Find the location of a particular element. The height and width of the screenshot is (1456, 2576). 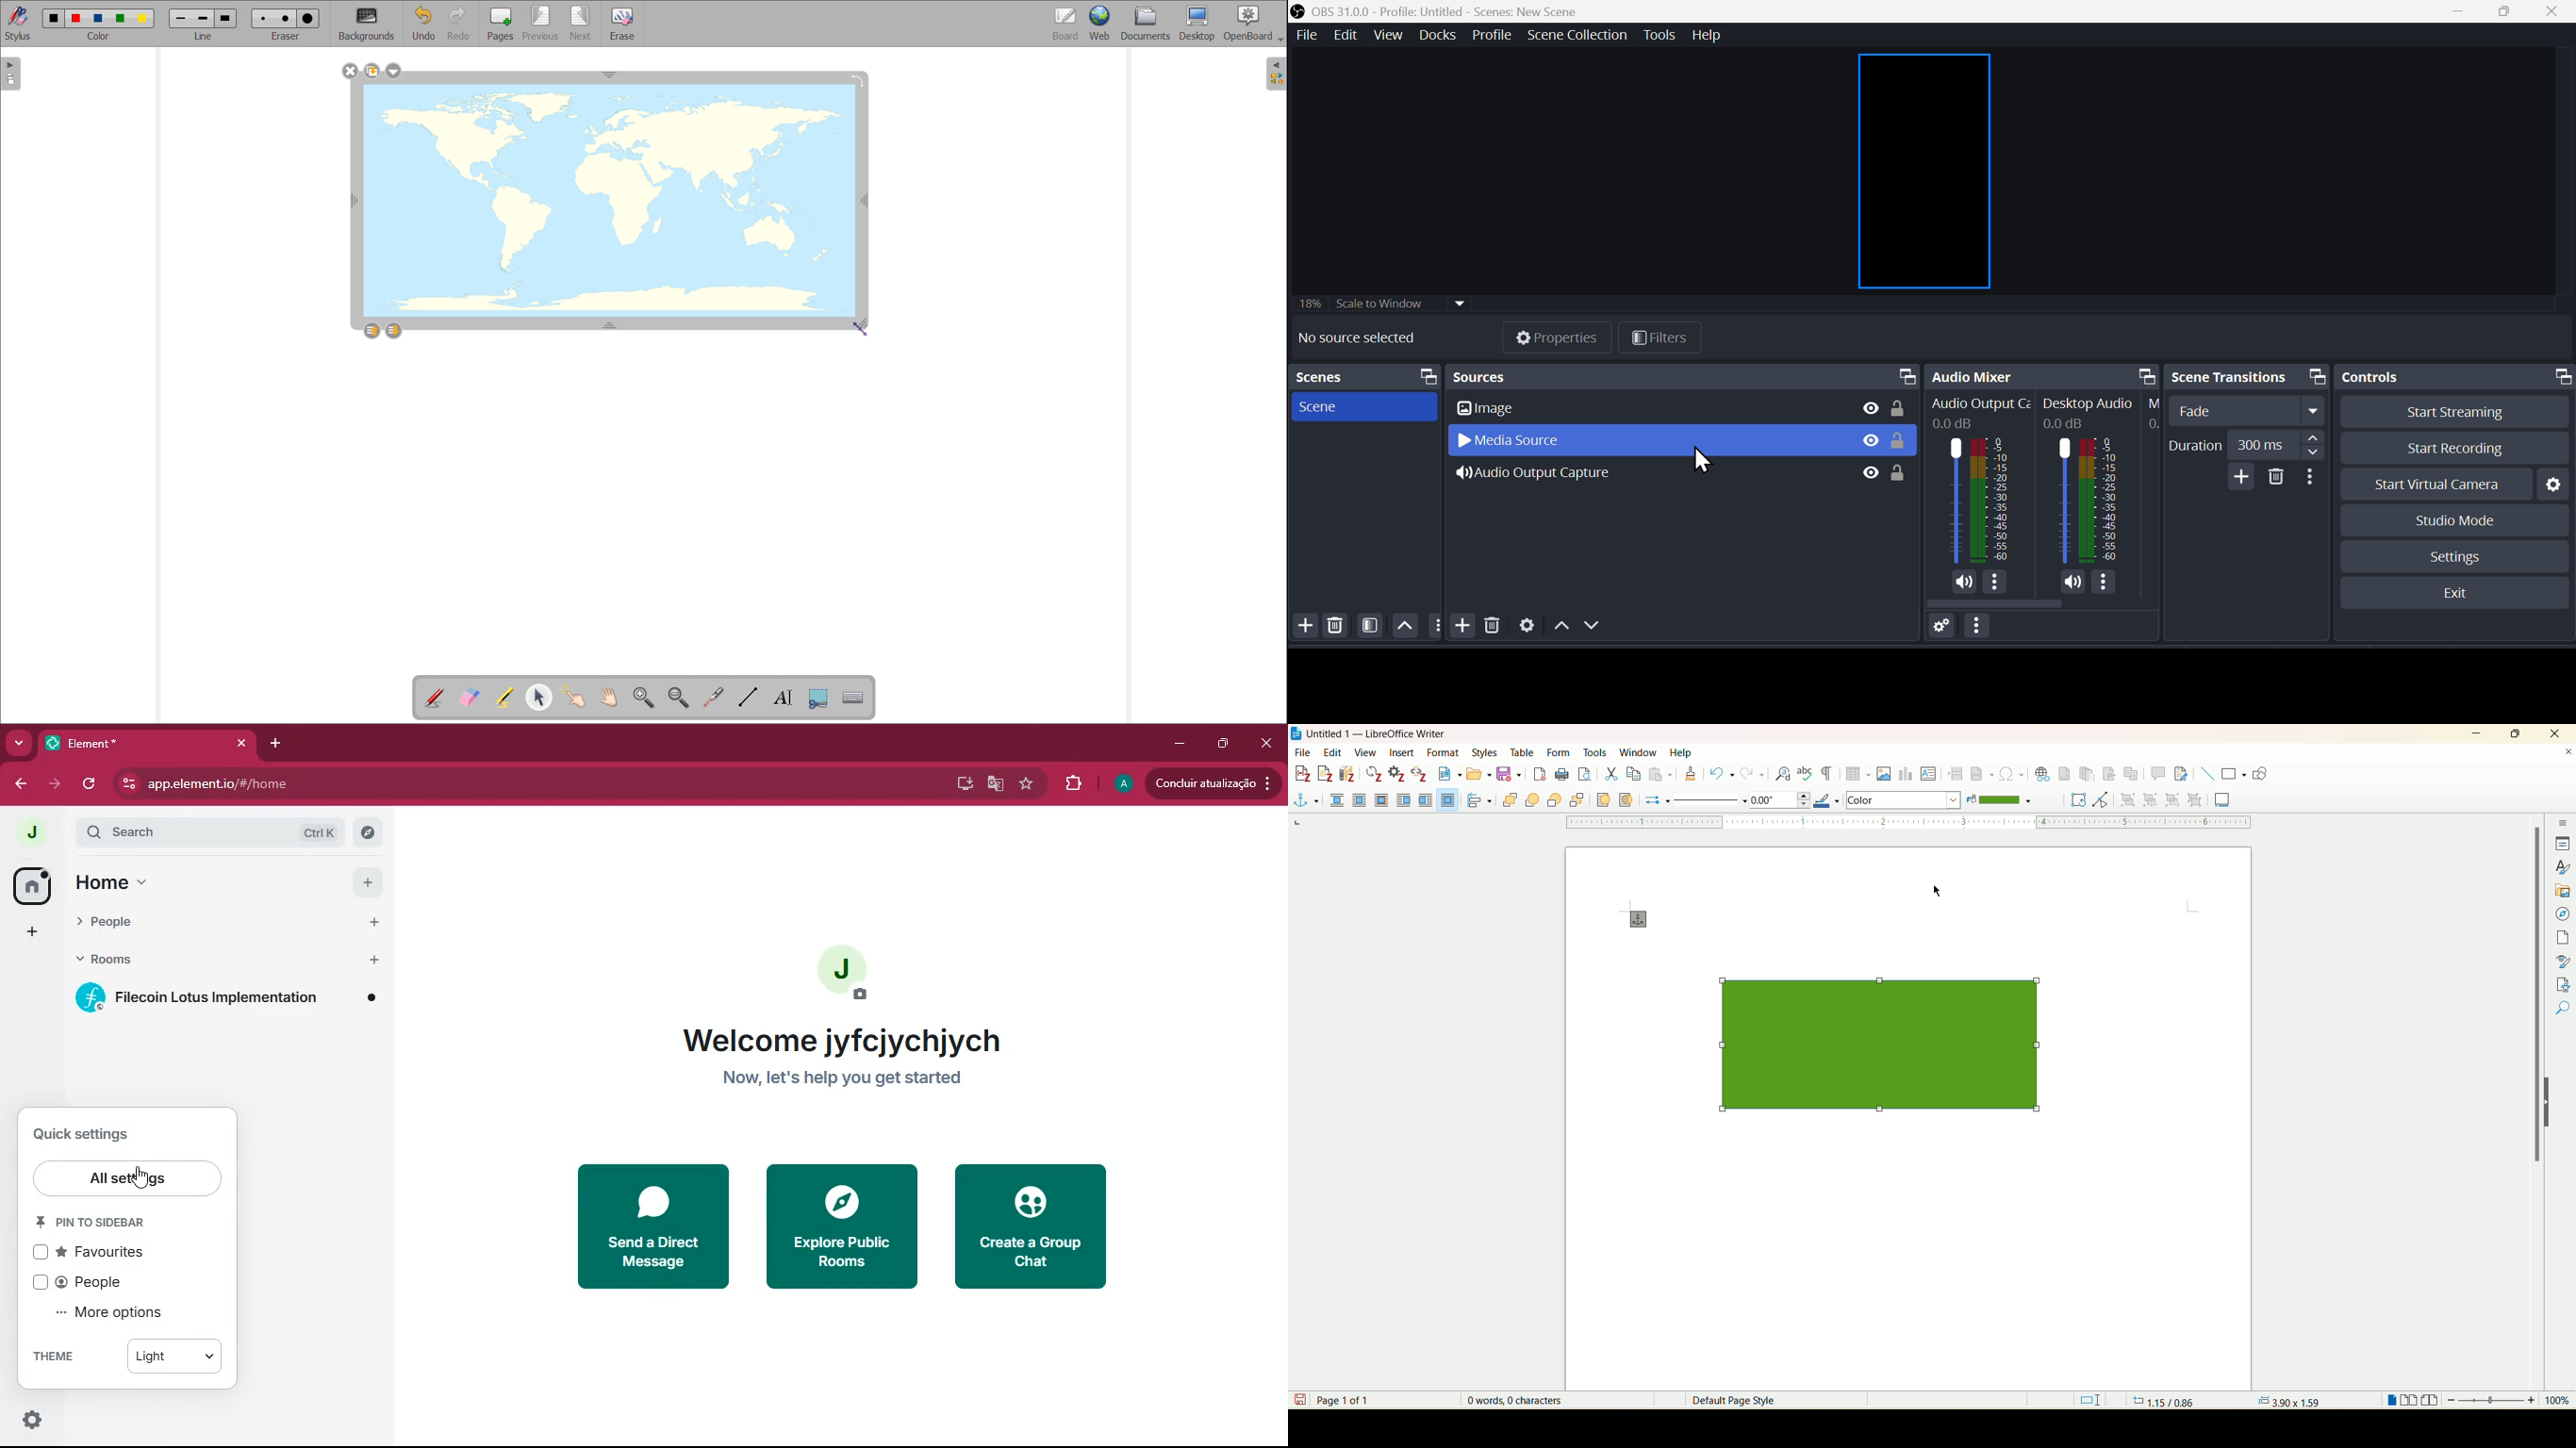

Settings is located at coordinates (2553, 483).